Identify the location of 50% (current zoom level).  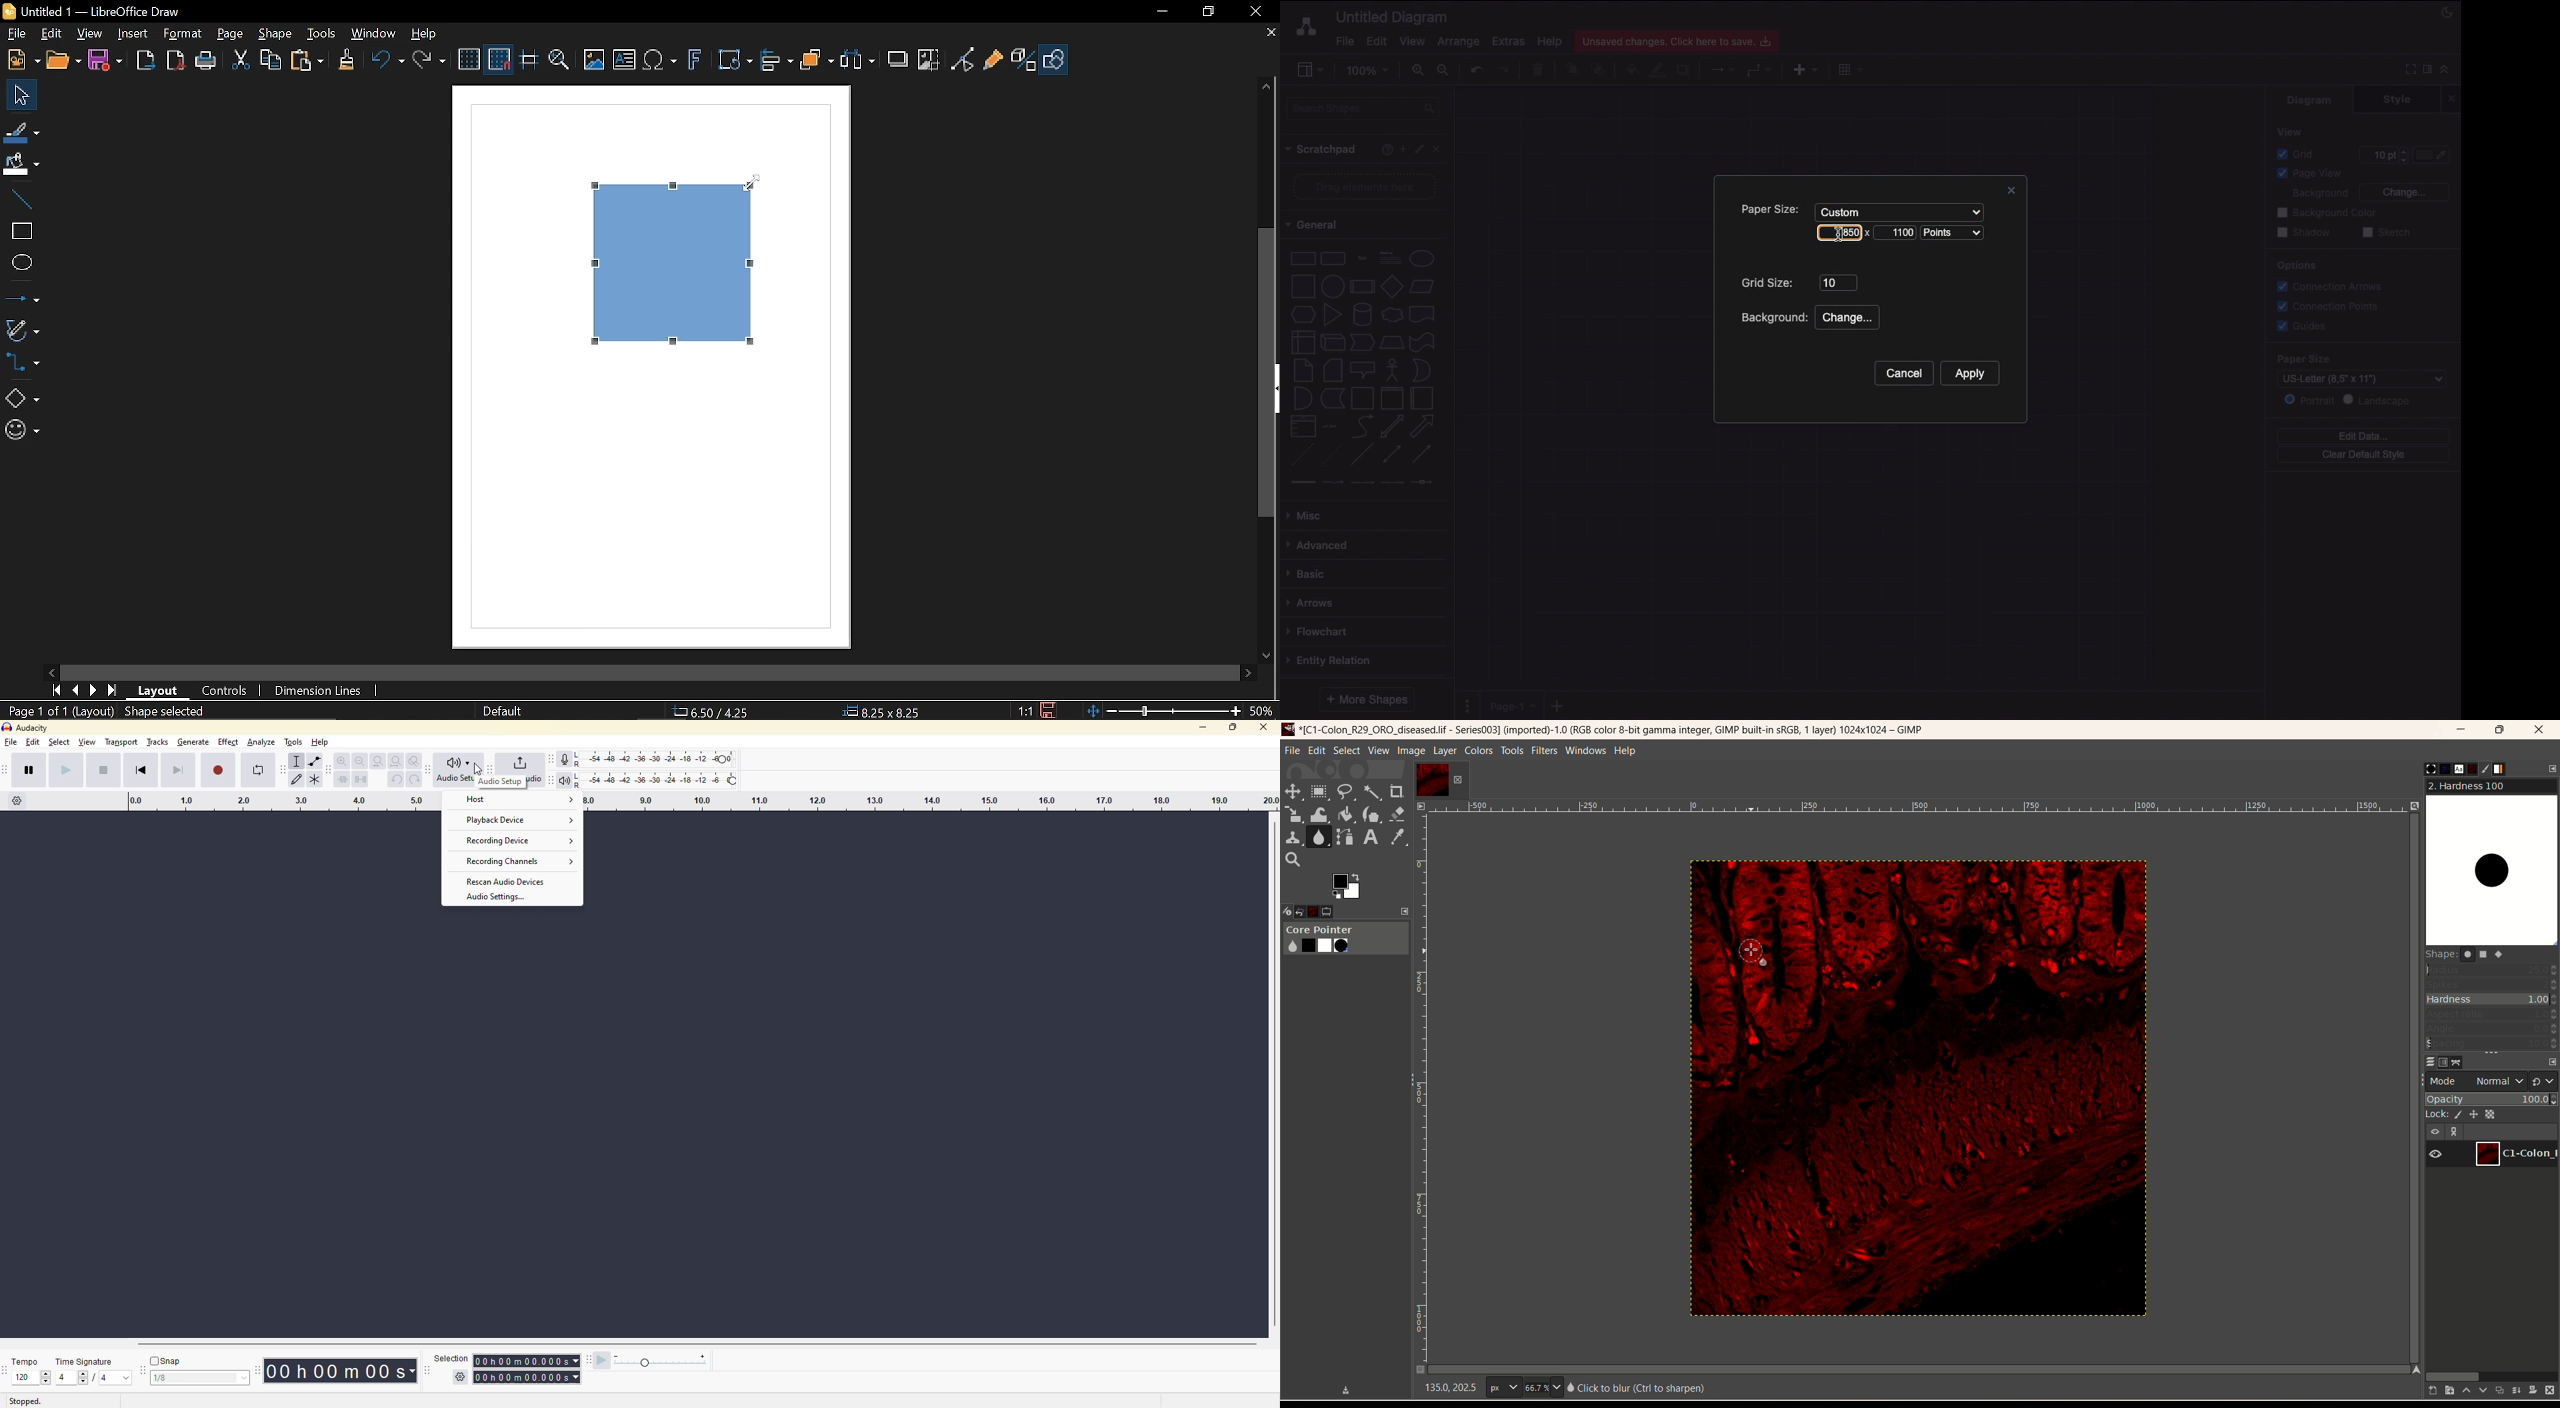
(1265, 709).